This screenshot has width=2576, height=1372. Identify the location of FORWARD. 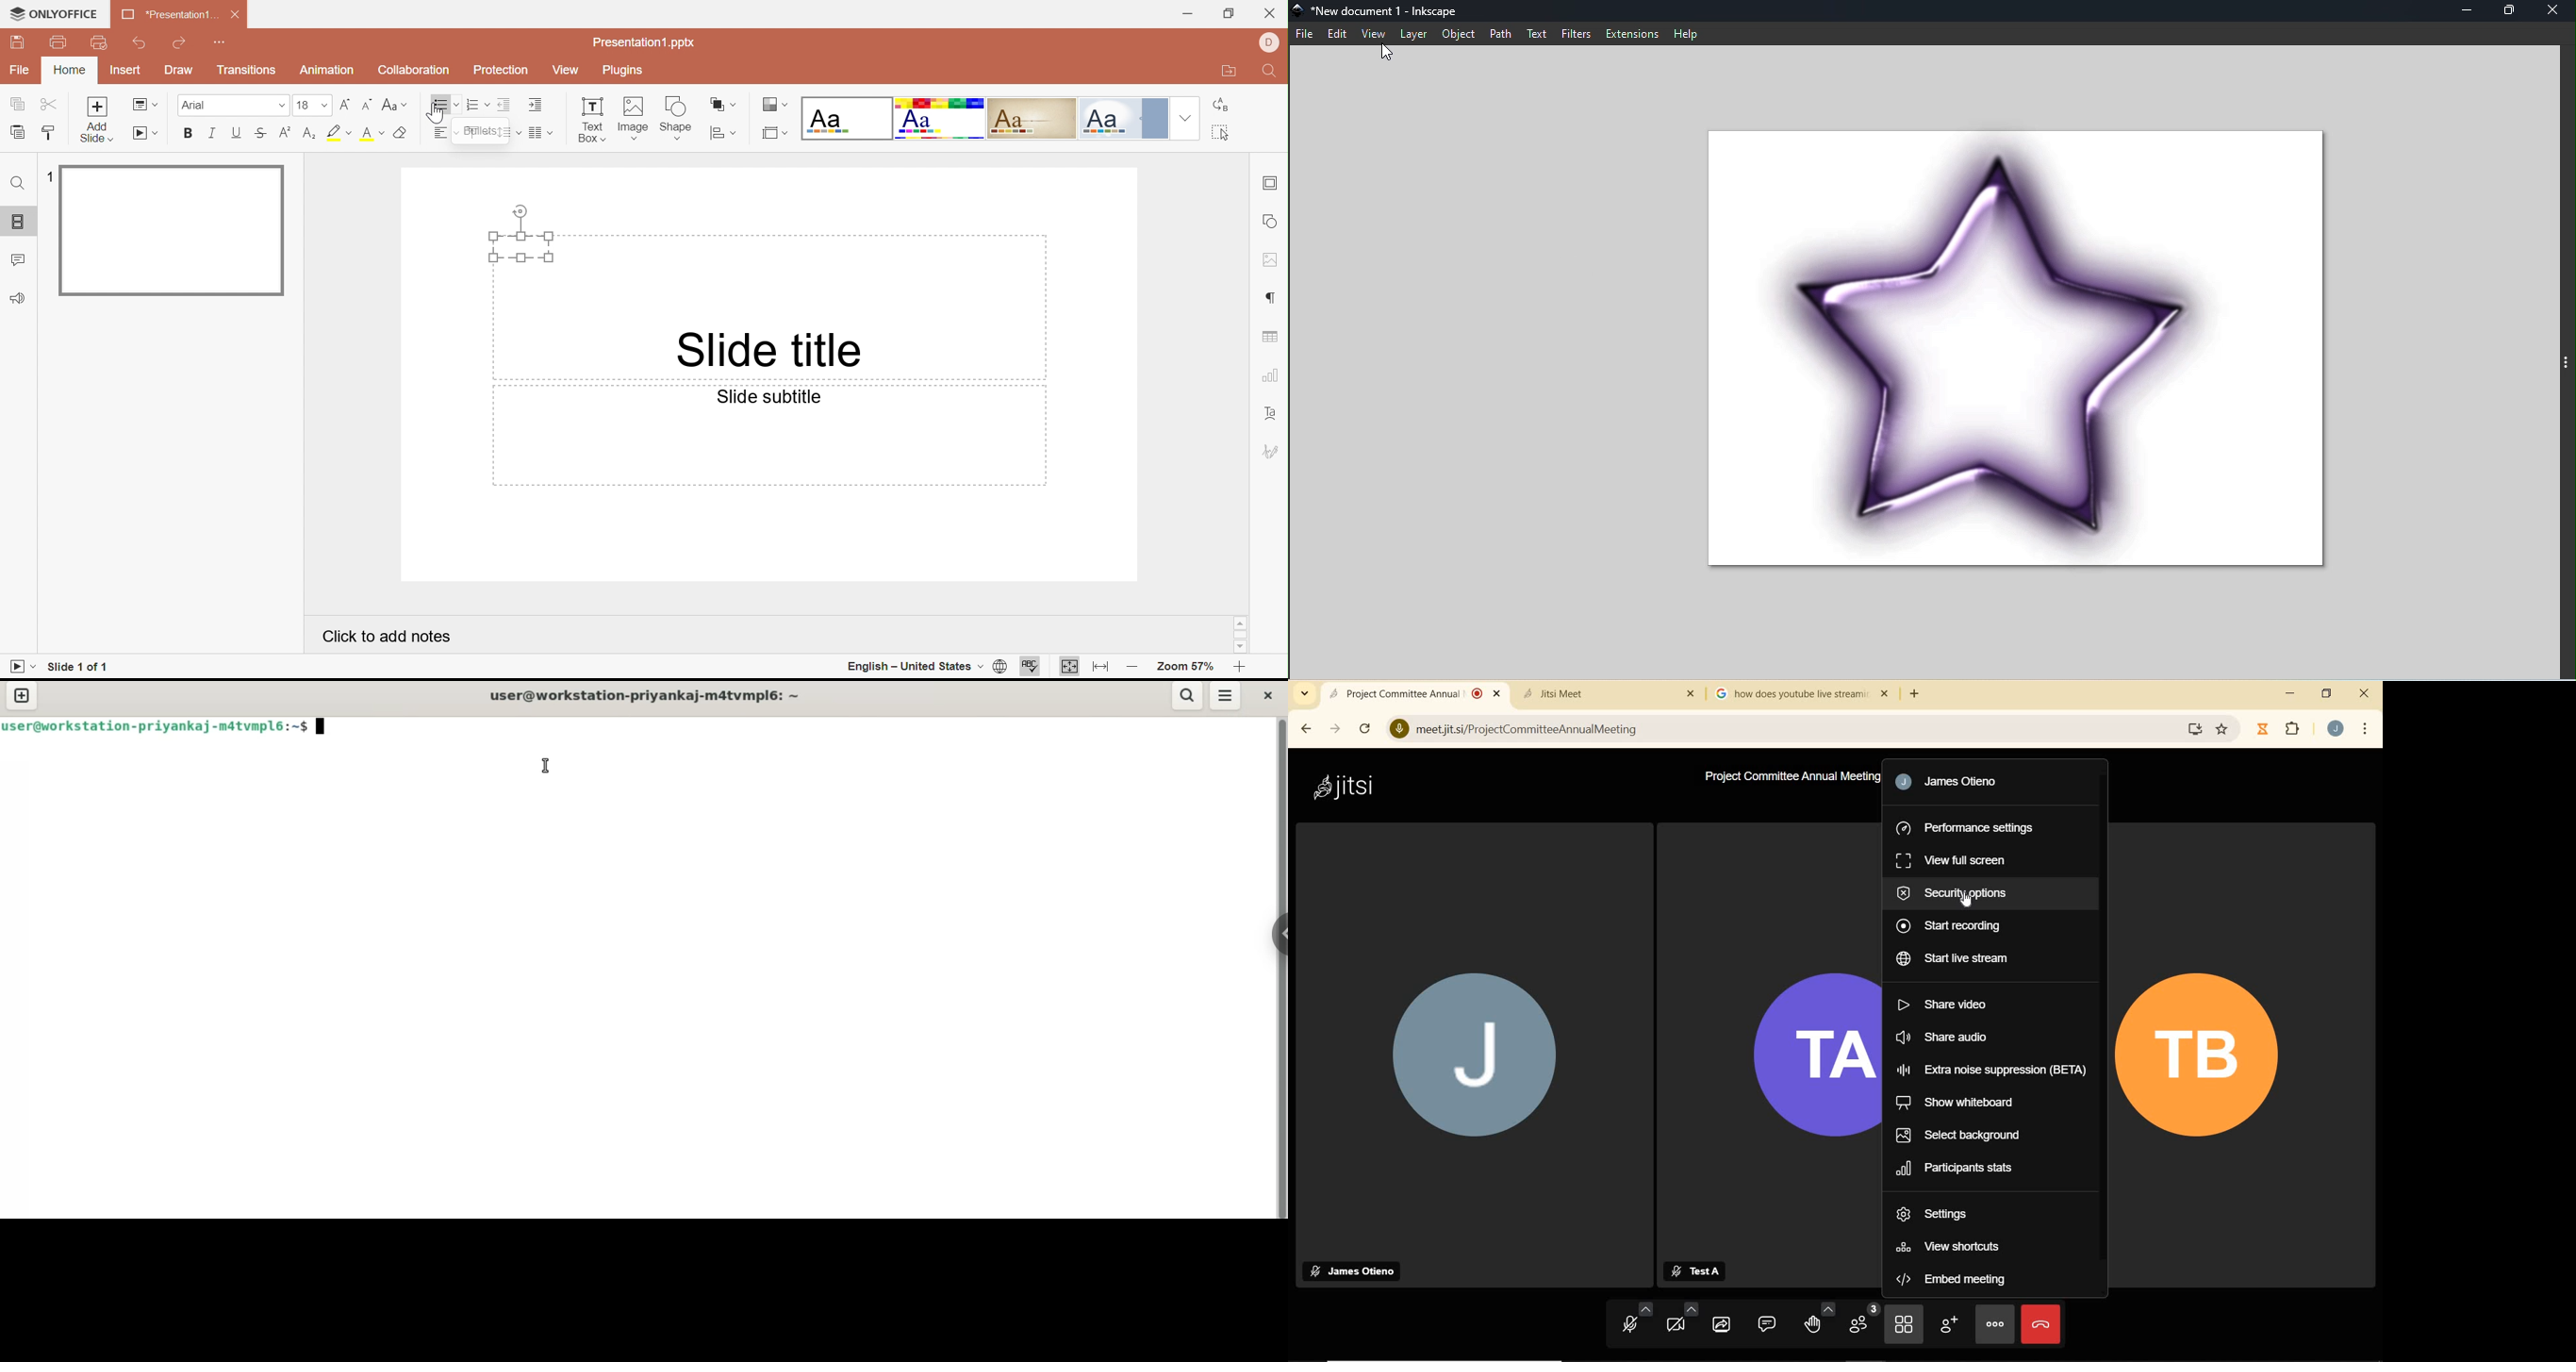
(1332, 730).